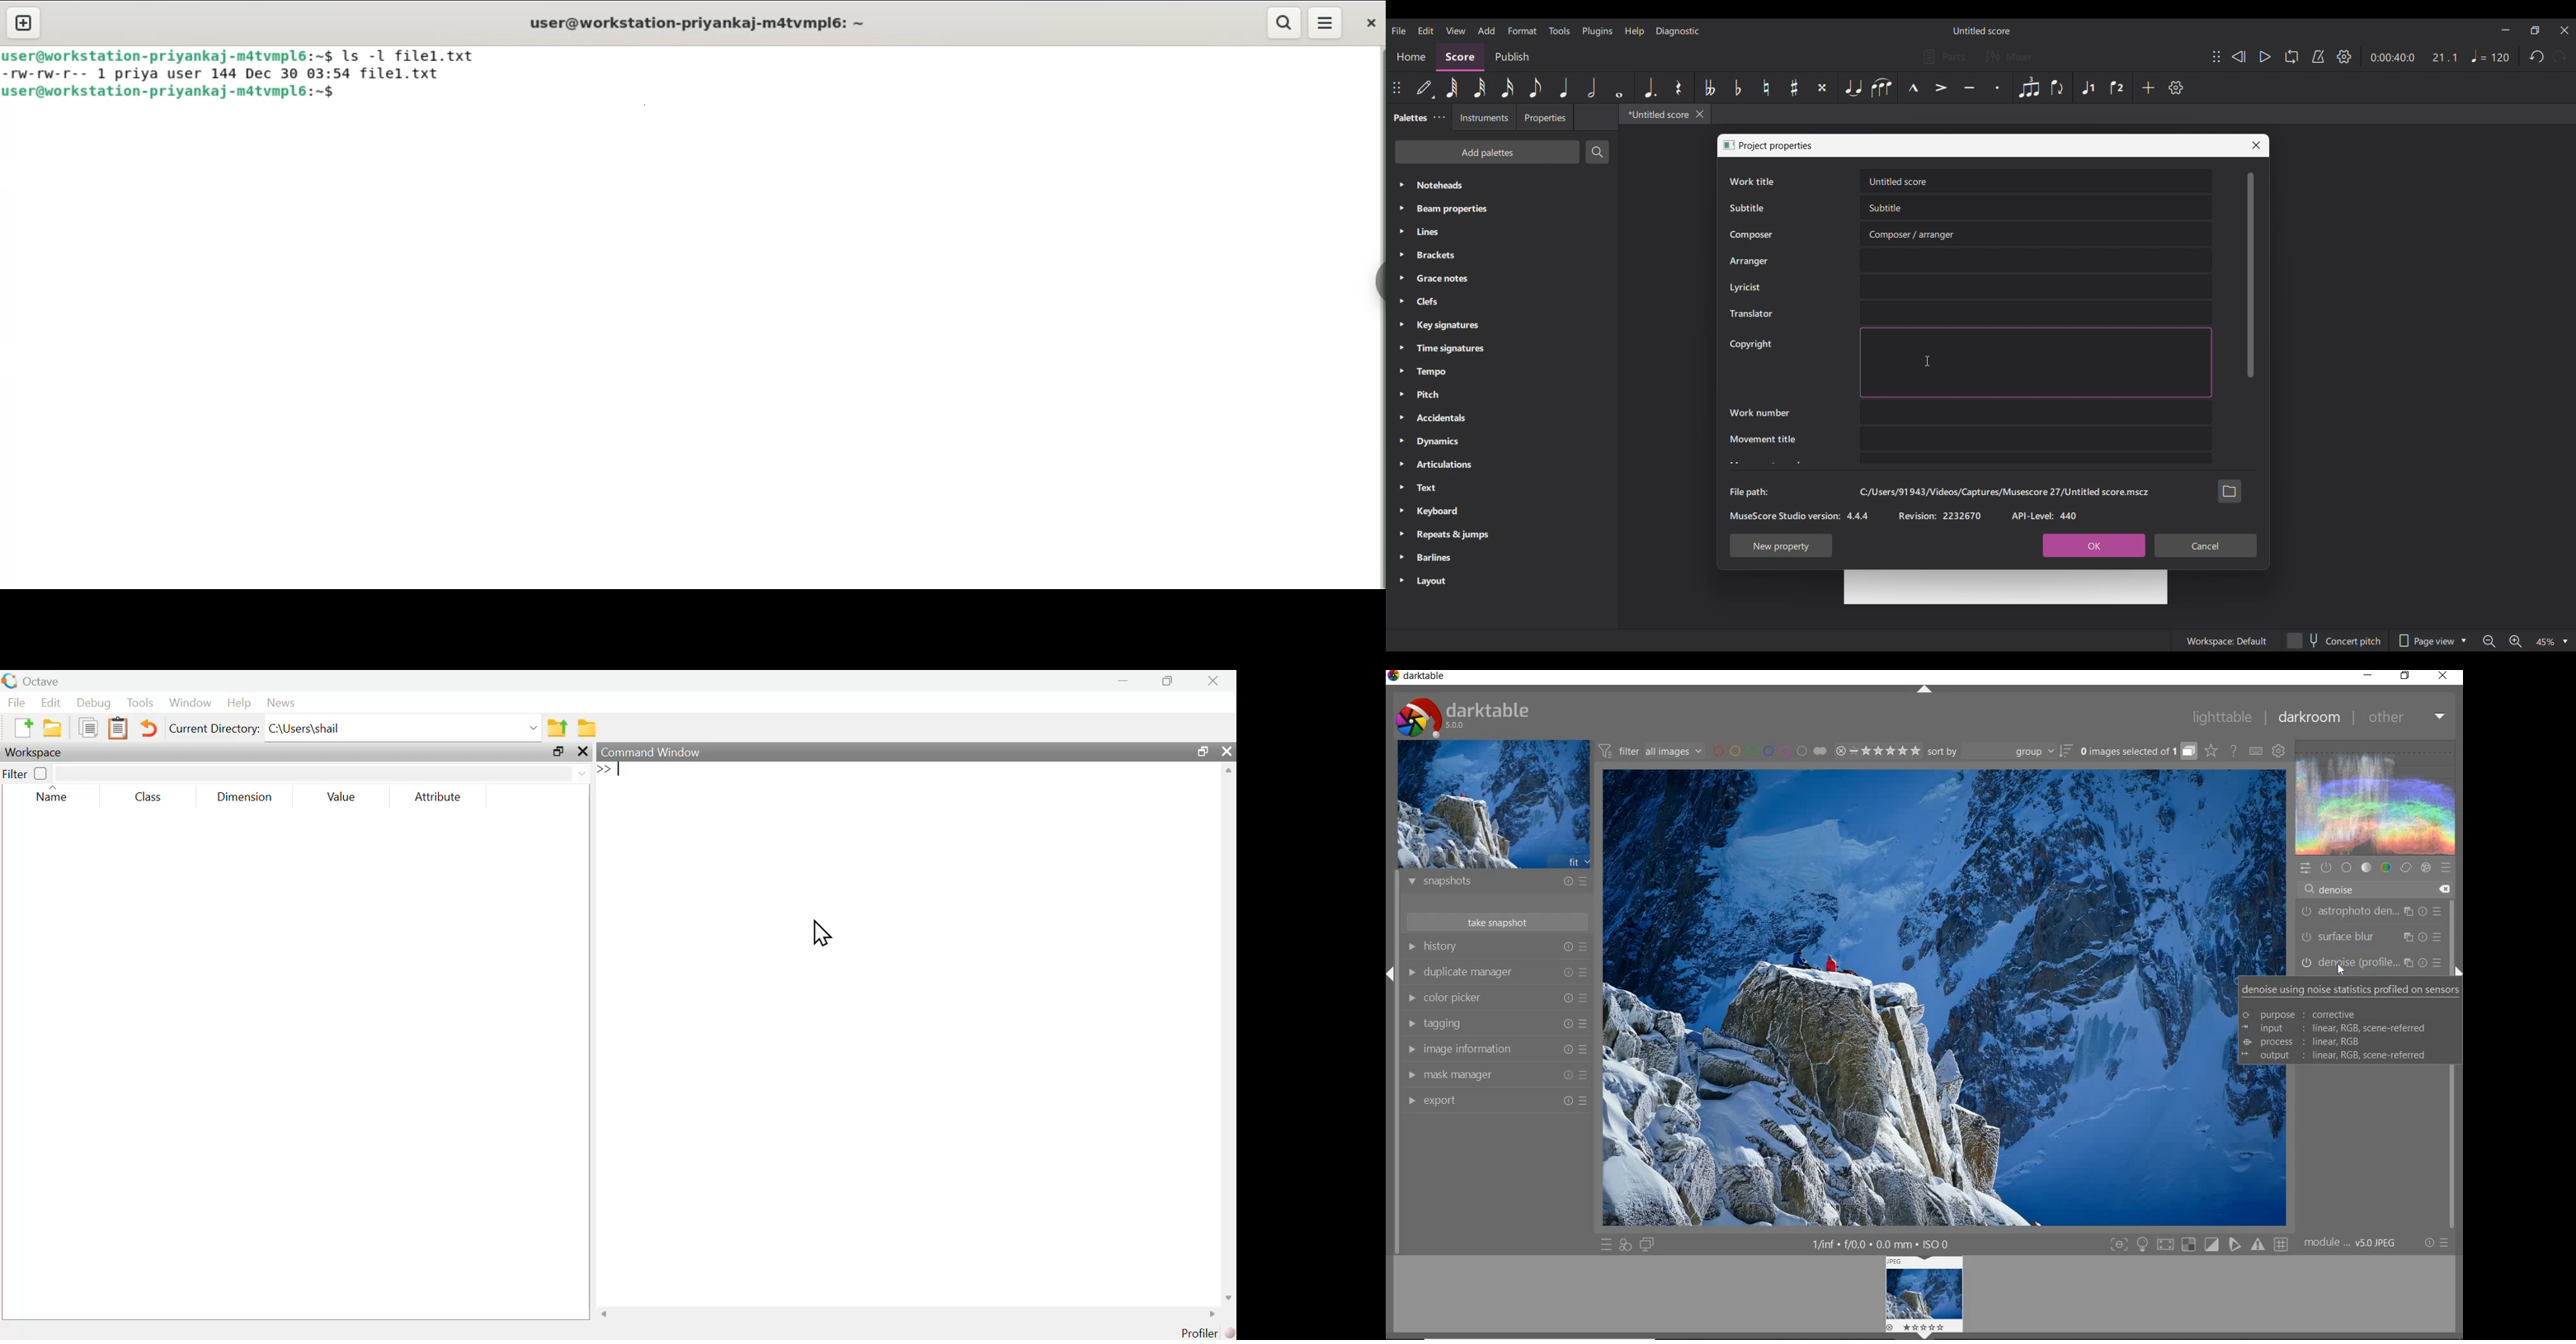 Image resolution: width=2576 pixels, height=1344 pixels. What do you see at coordinates (1799, 516) in the screenshot?
I see `MuseScore Studio version: 4.4.4` at bounding box center [1799, 516].